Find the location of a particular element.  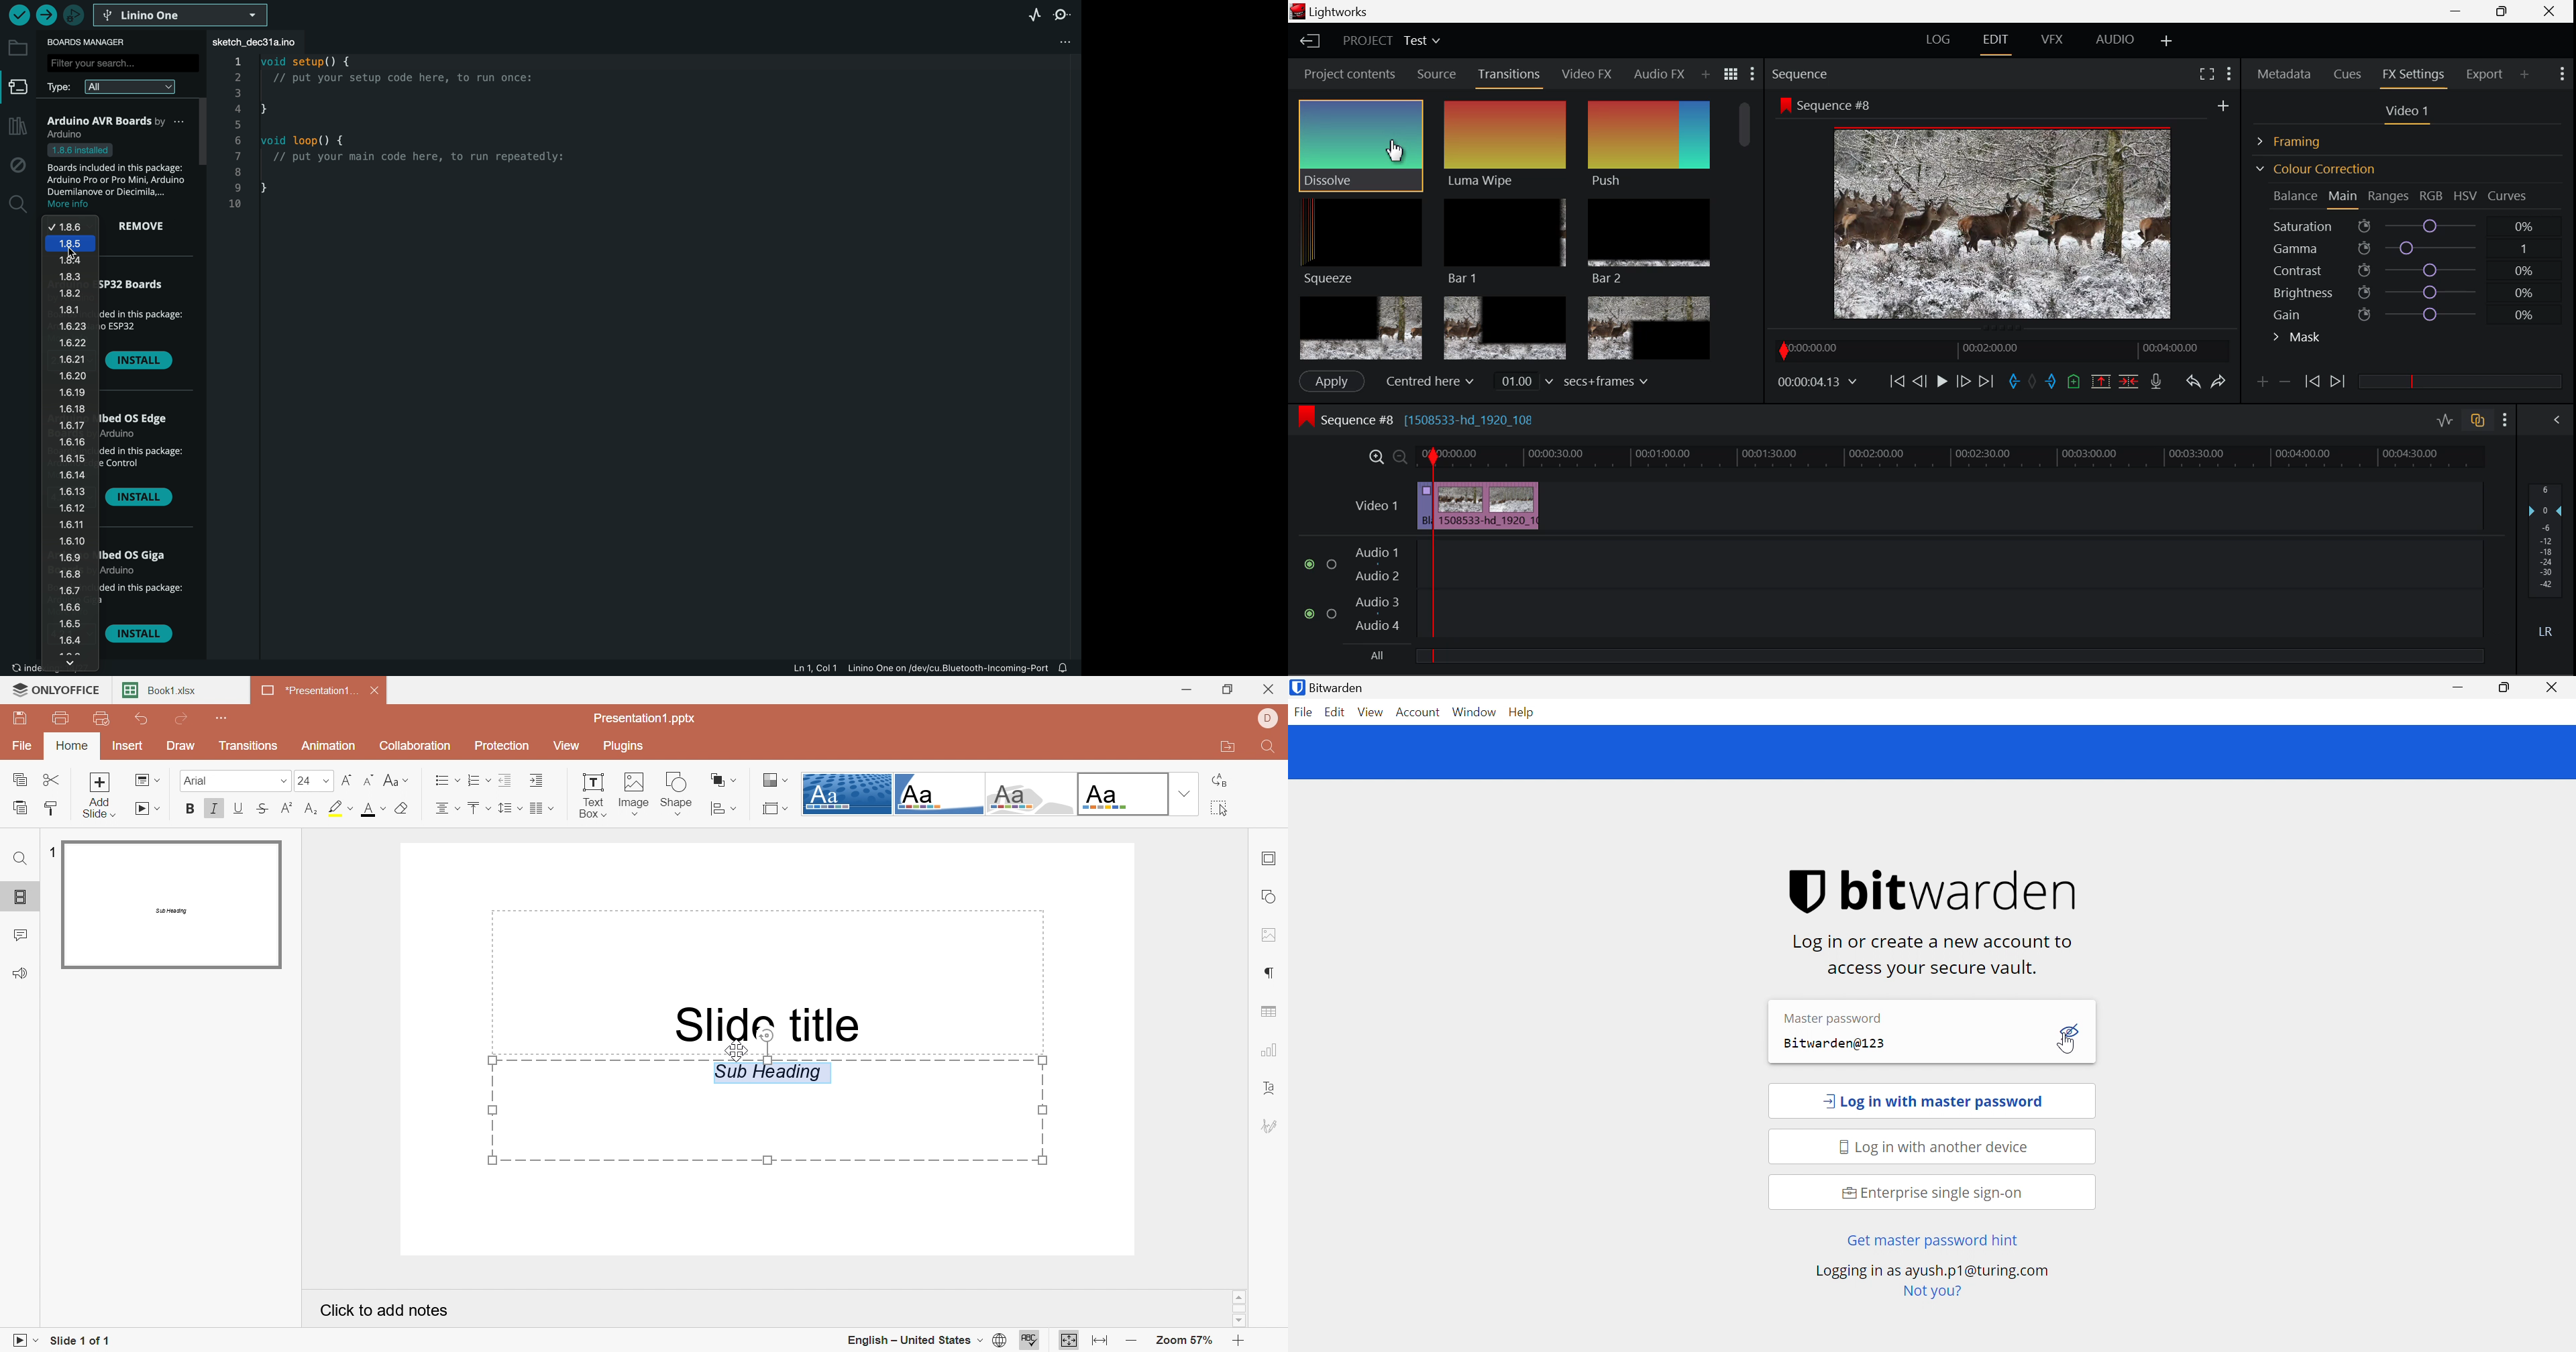

Box 1 is located at coordinates (1361, 328).